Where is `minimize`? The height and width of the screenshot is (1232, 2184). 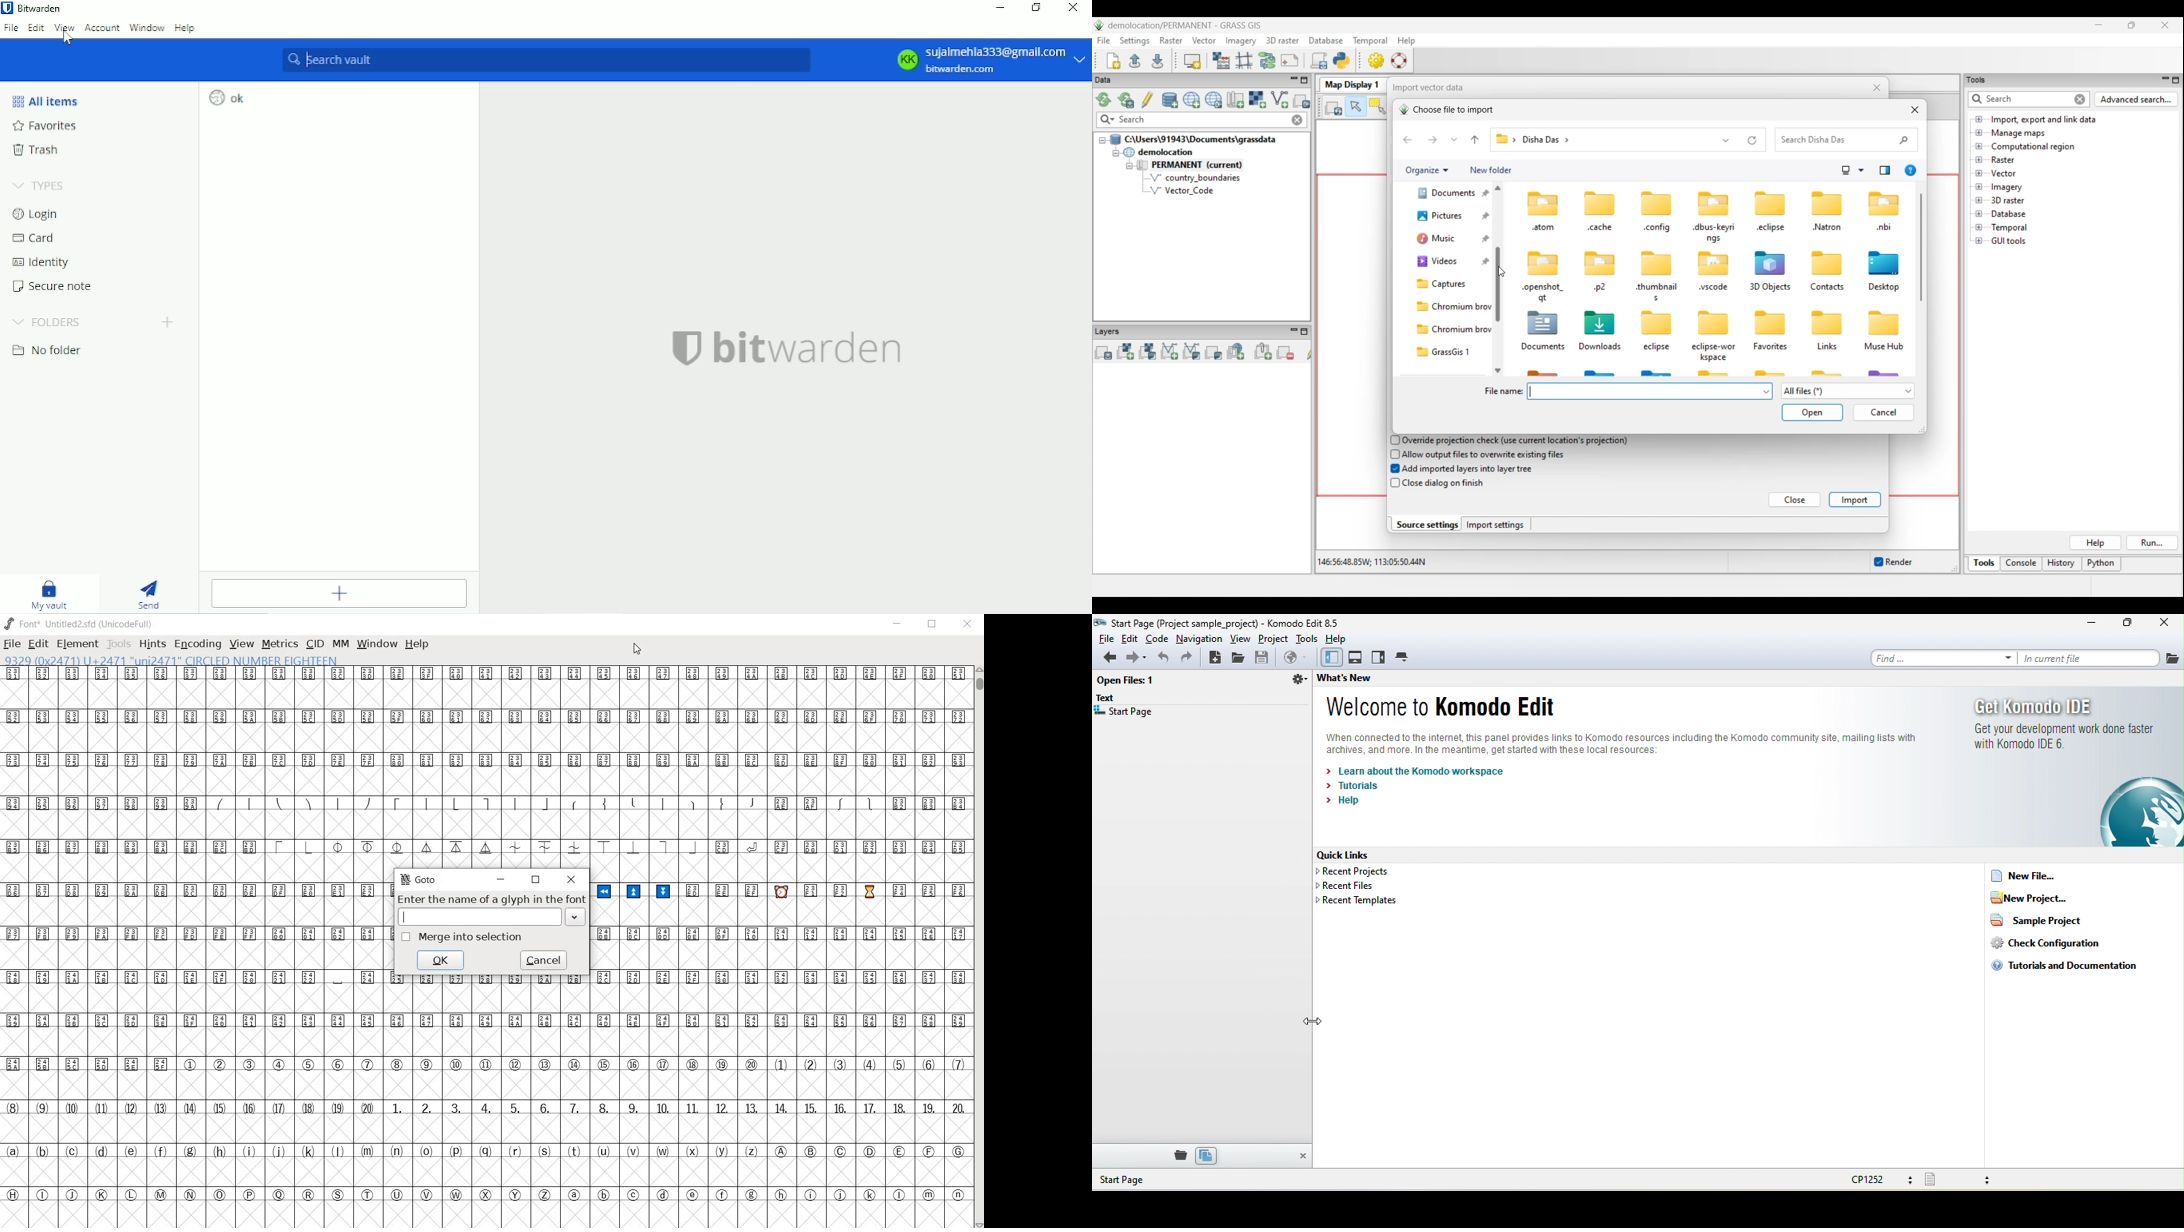
minimize is located at coordinates (899, 625).